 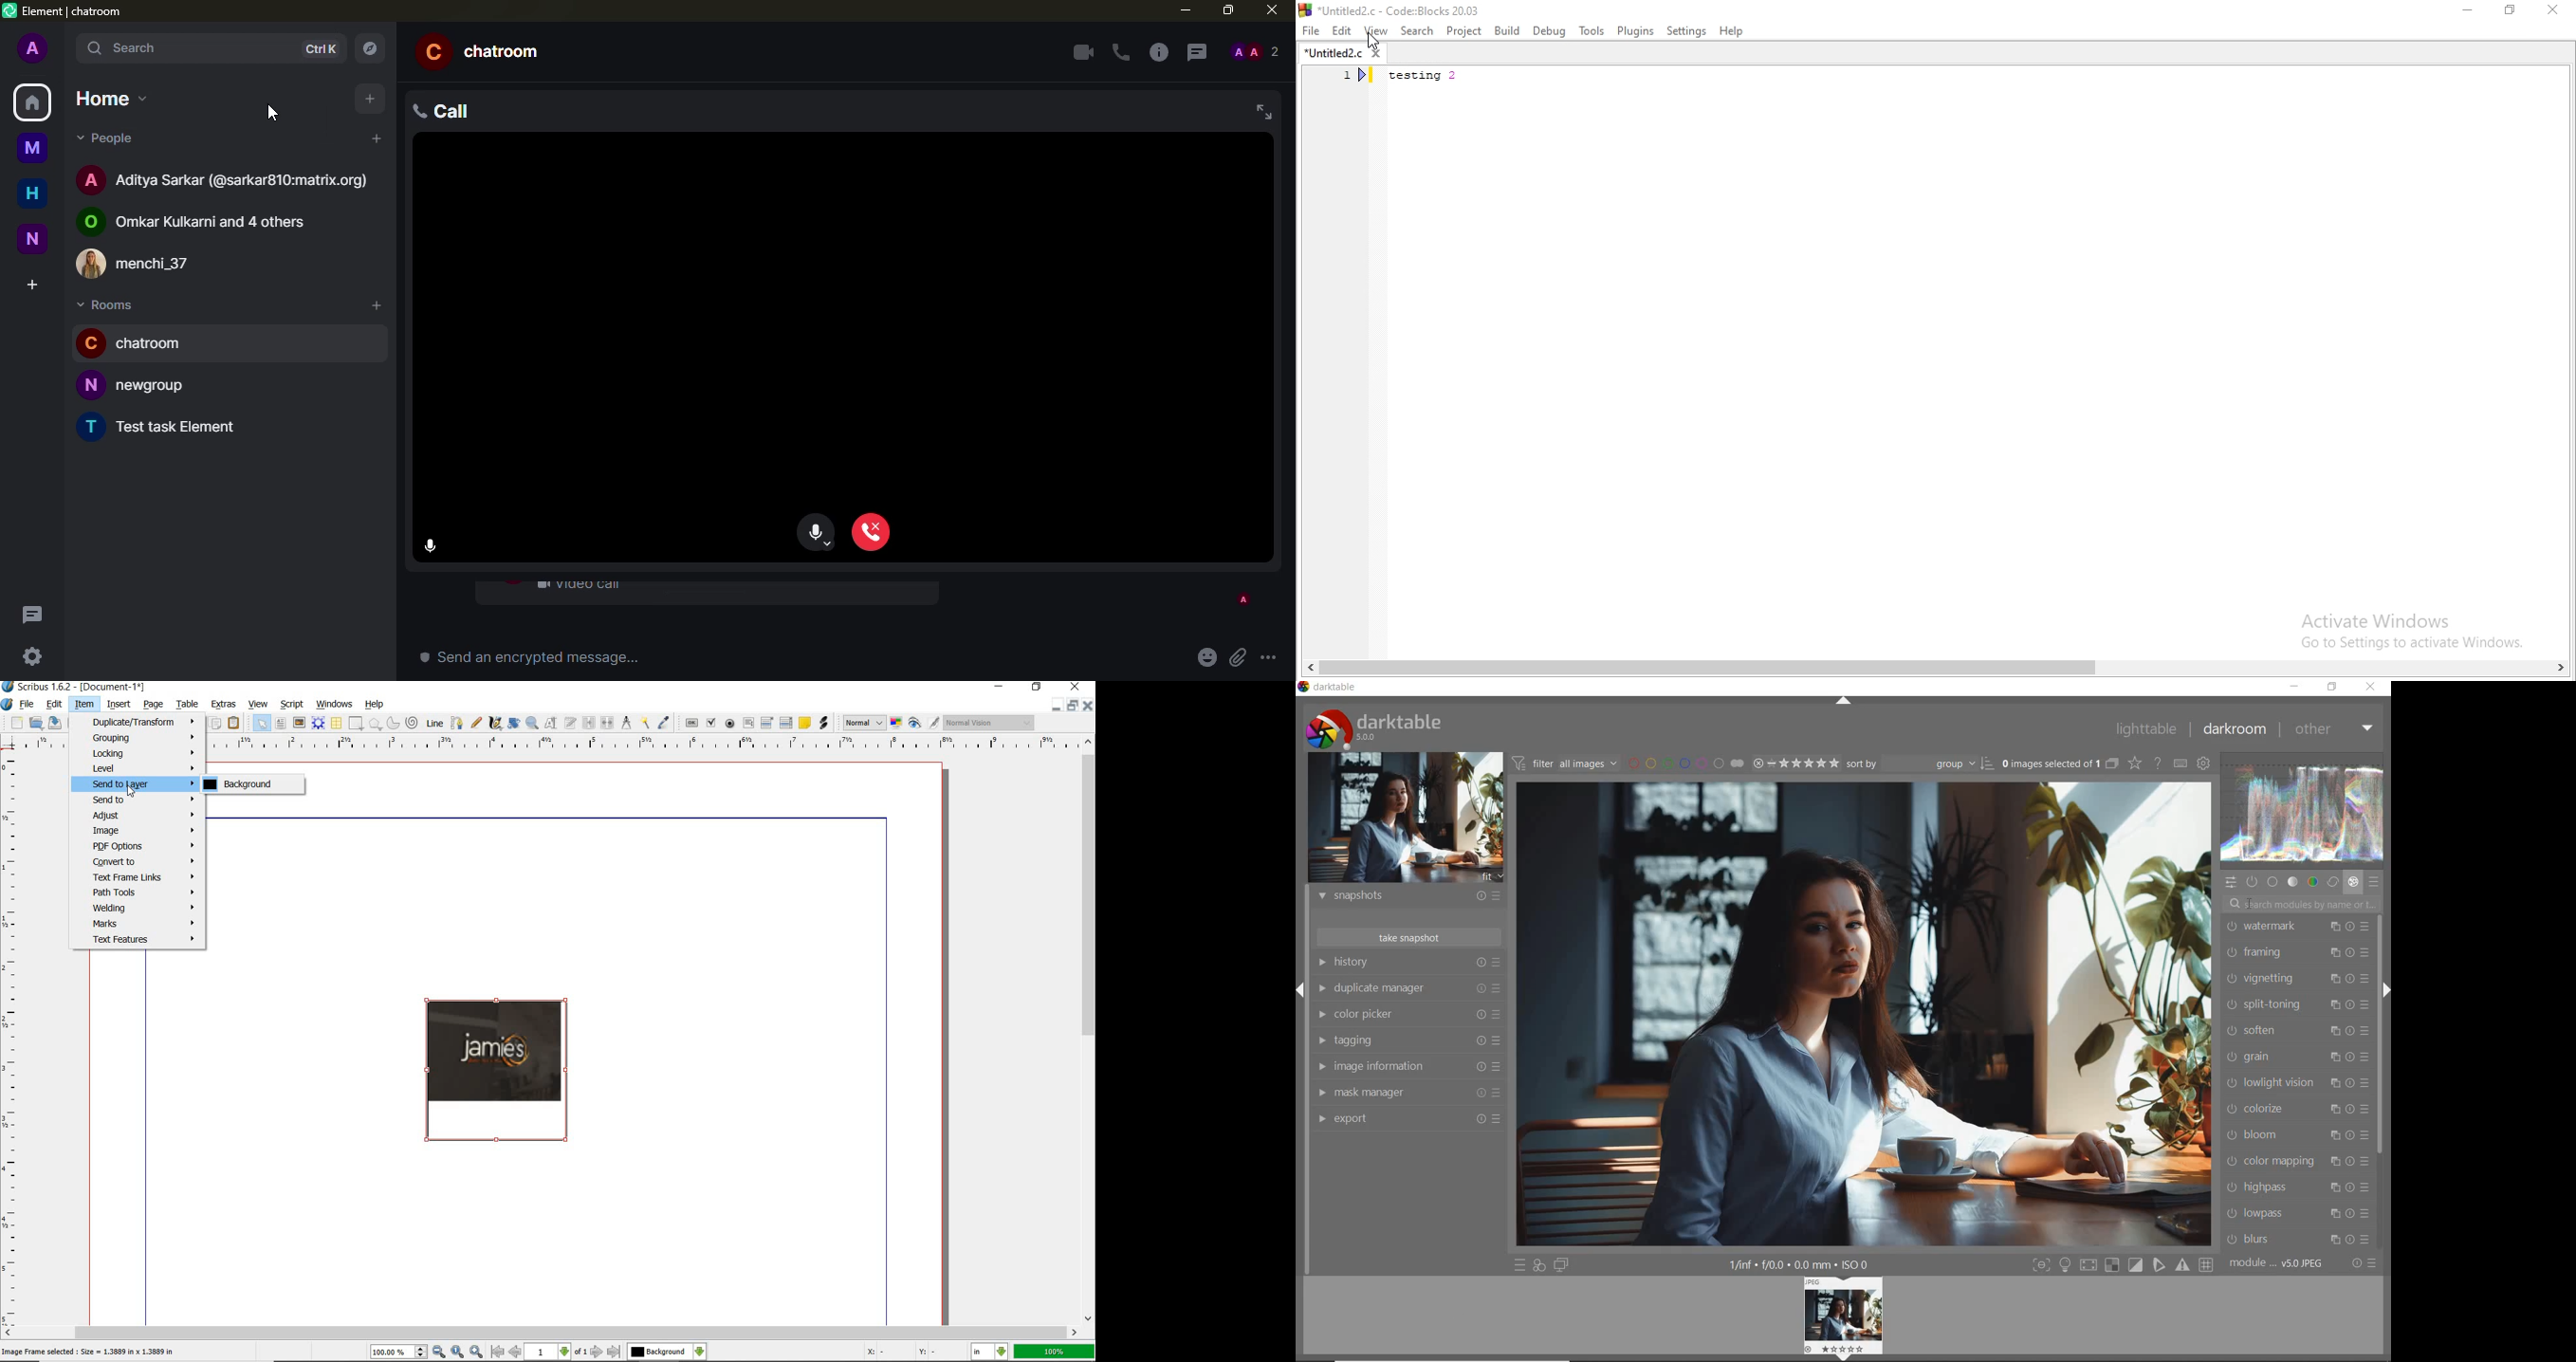 I want to click on page, so click(x=154, y=704).